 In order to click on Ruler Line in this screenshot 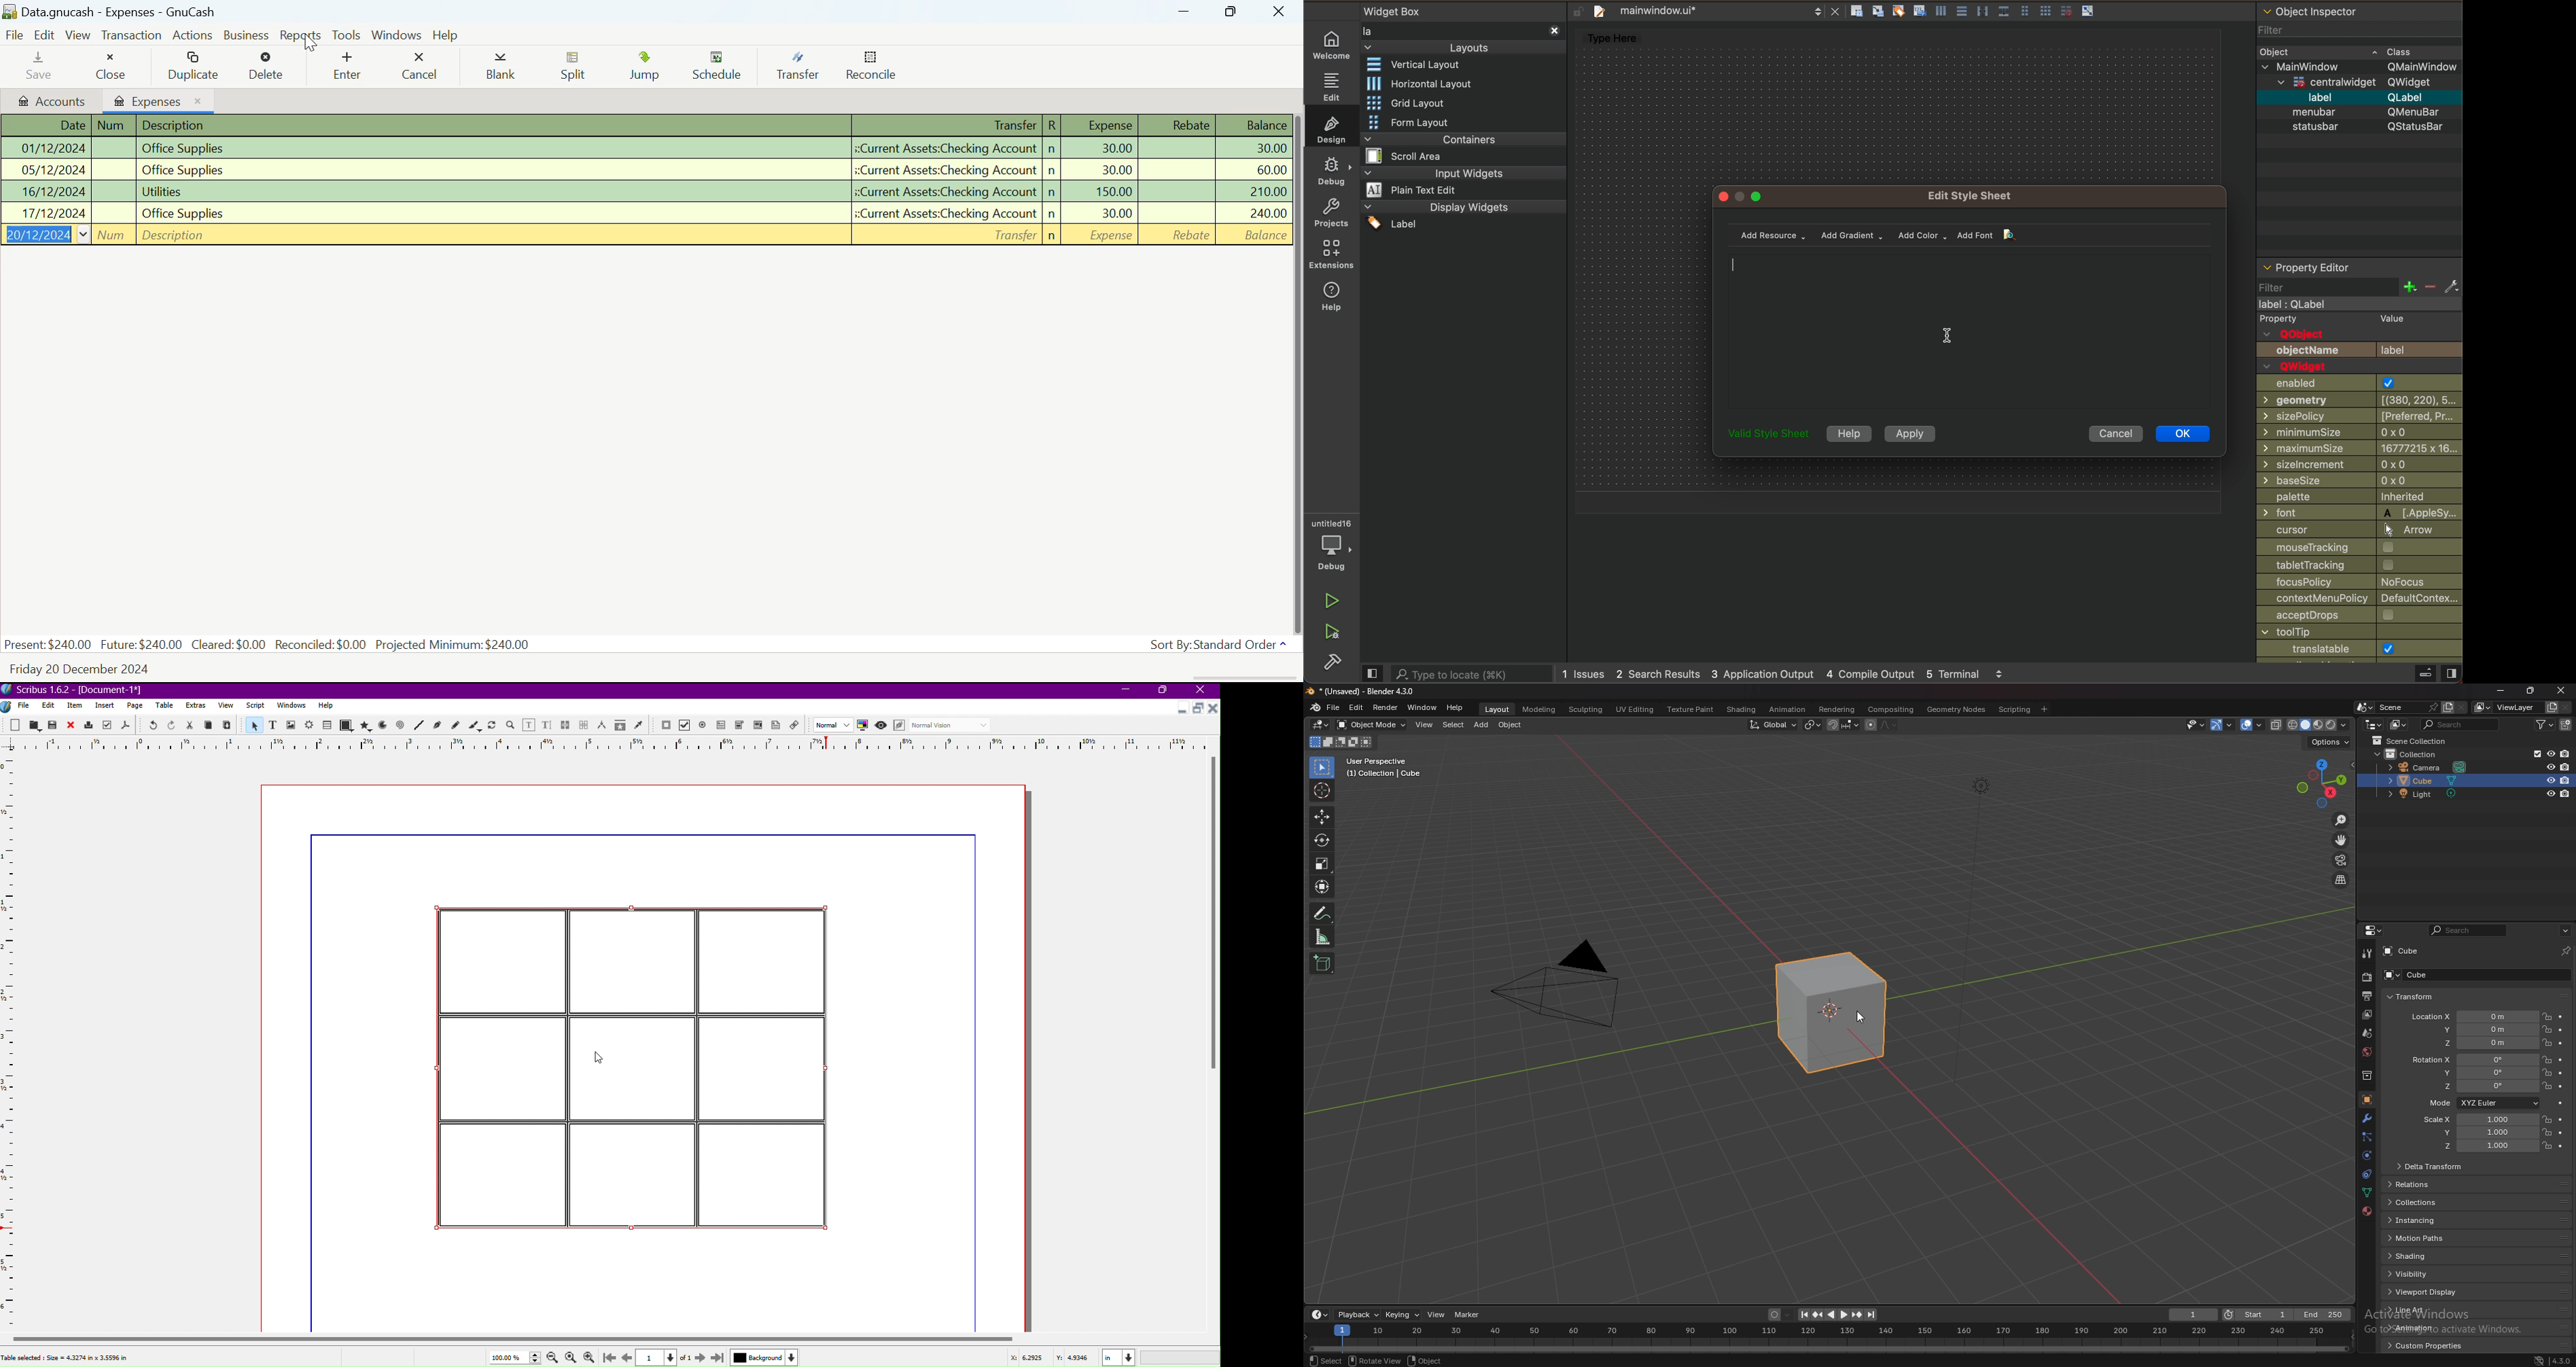, I will do `click(610, 743)`.